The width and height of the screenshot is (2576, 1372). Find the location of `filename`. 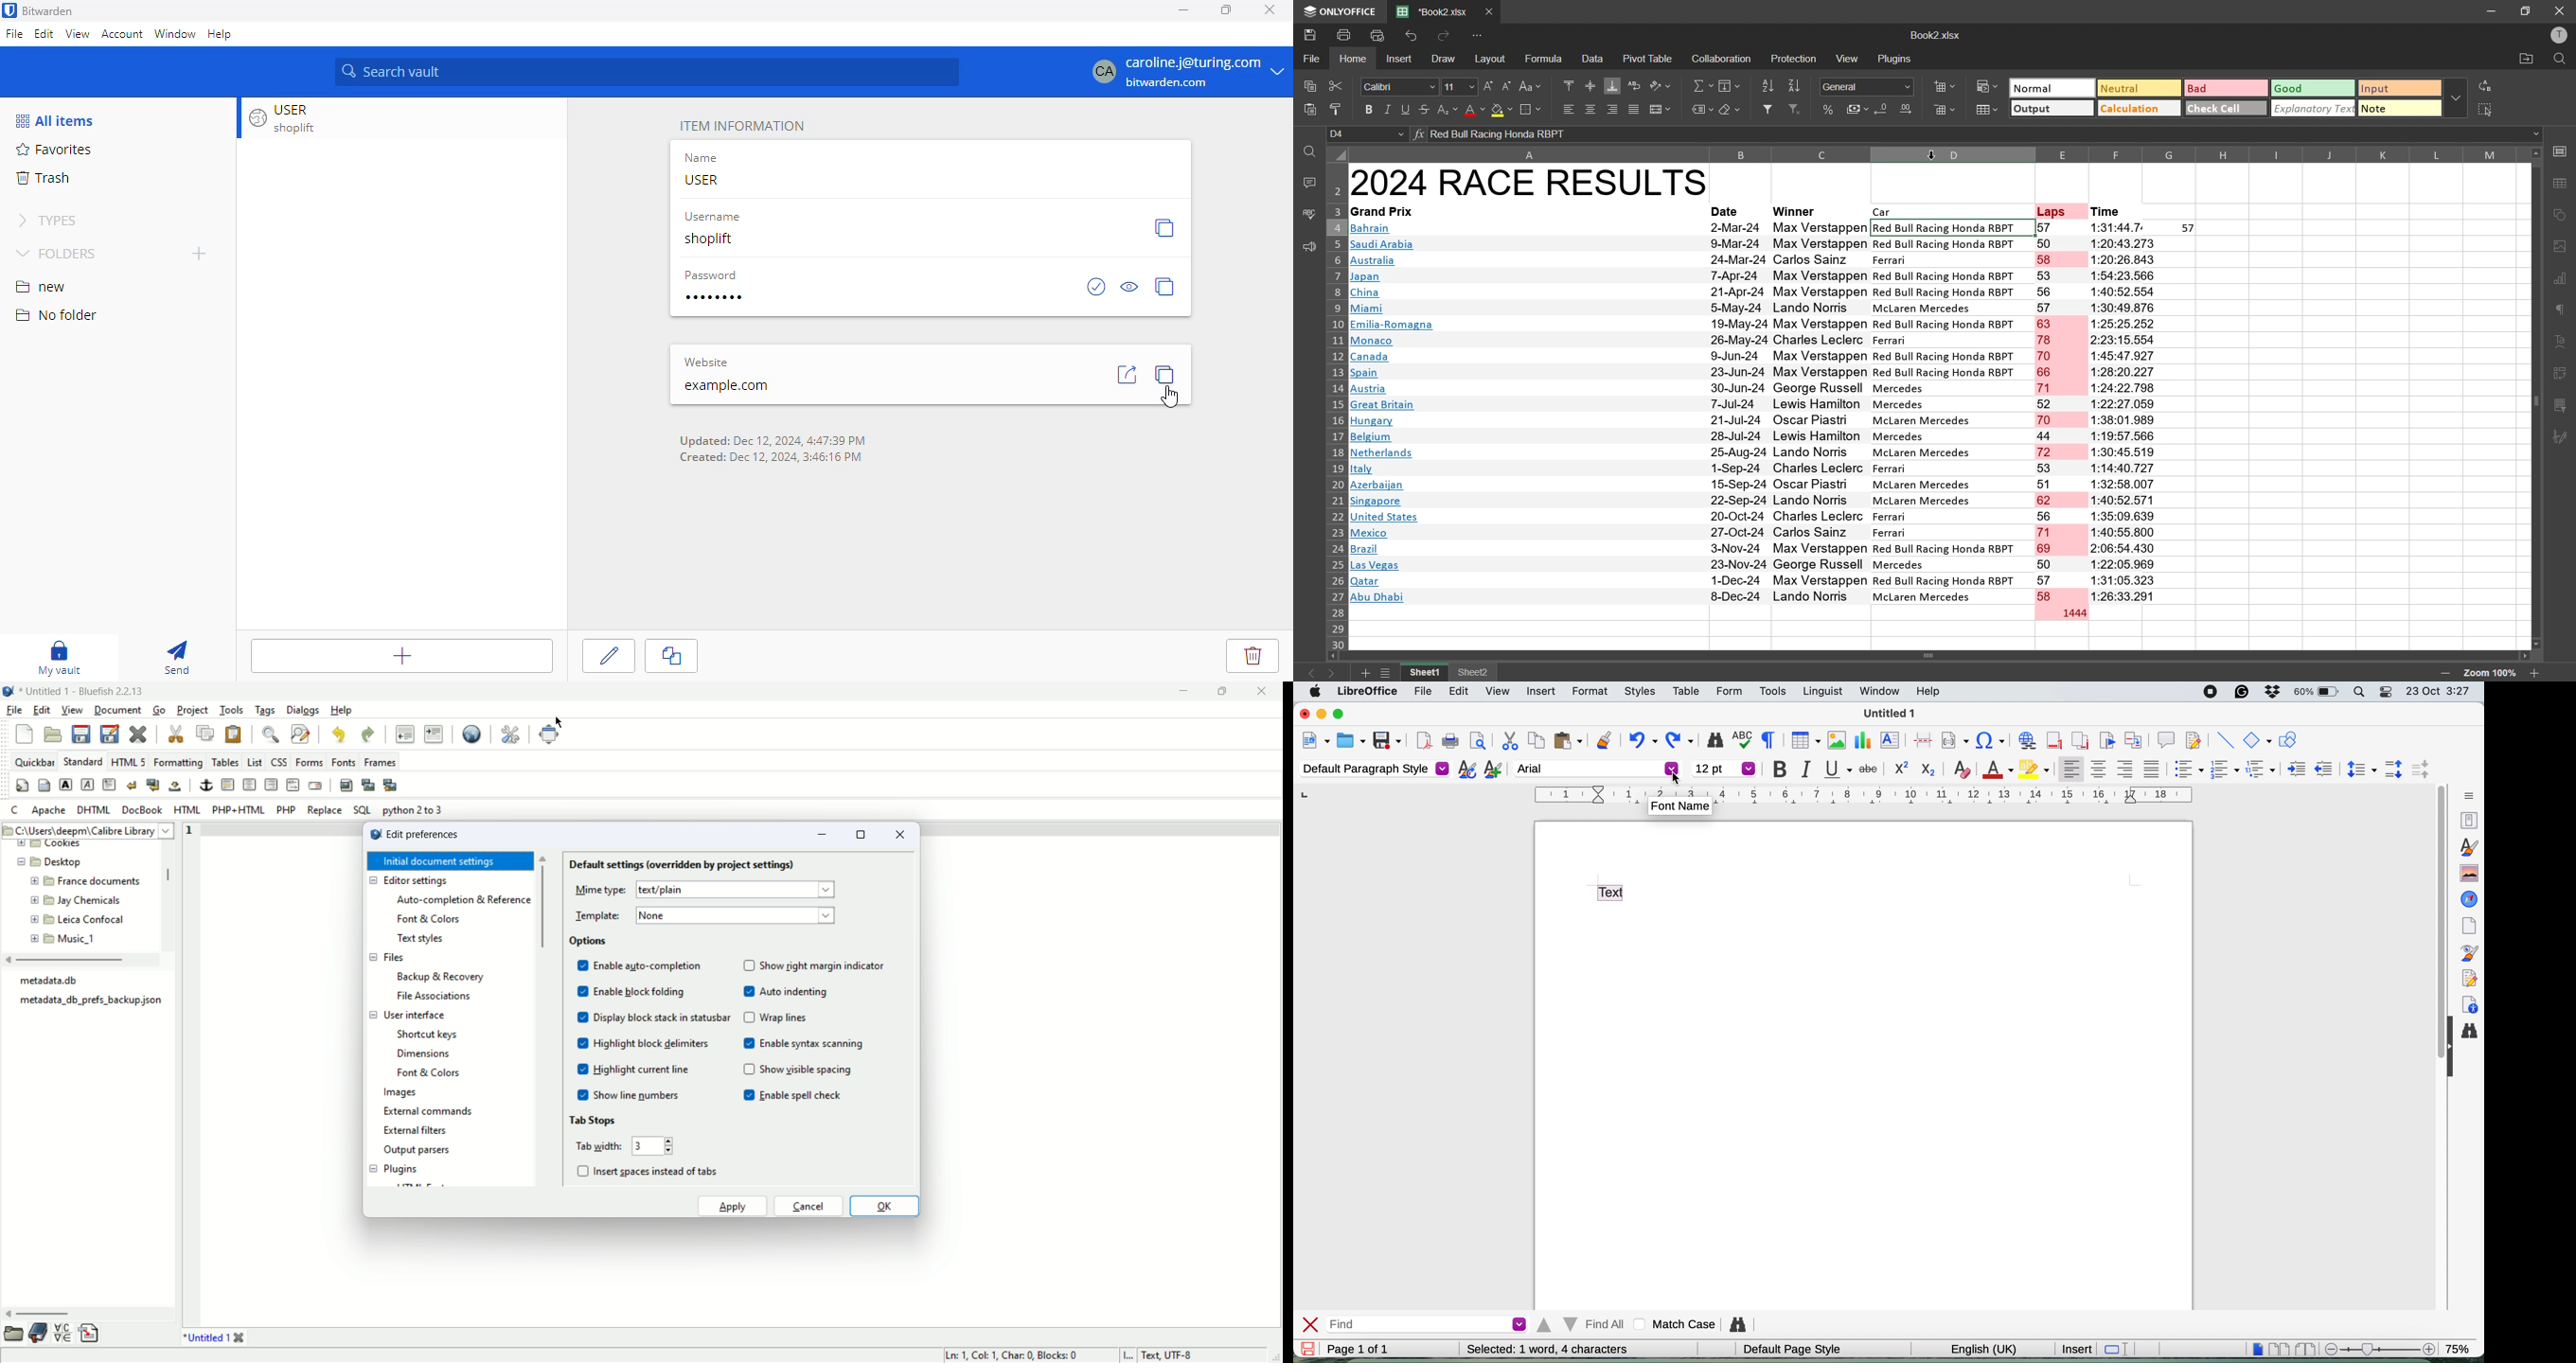

filename is located at coordinates (1935, 34).